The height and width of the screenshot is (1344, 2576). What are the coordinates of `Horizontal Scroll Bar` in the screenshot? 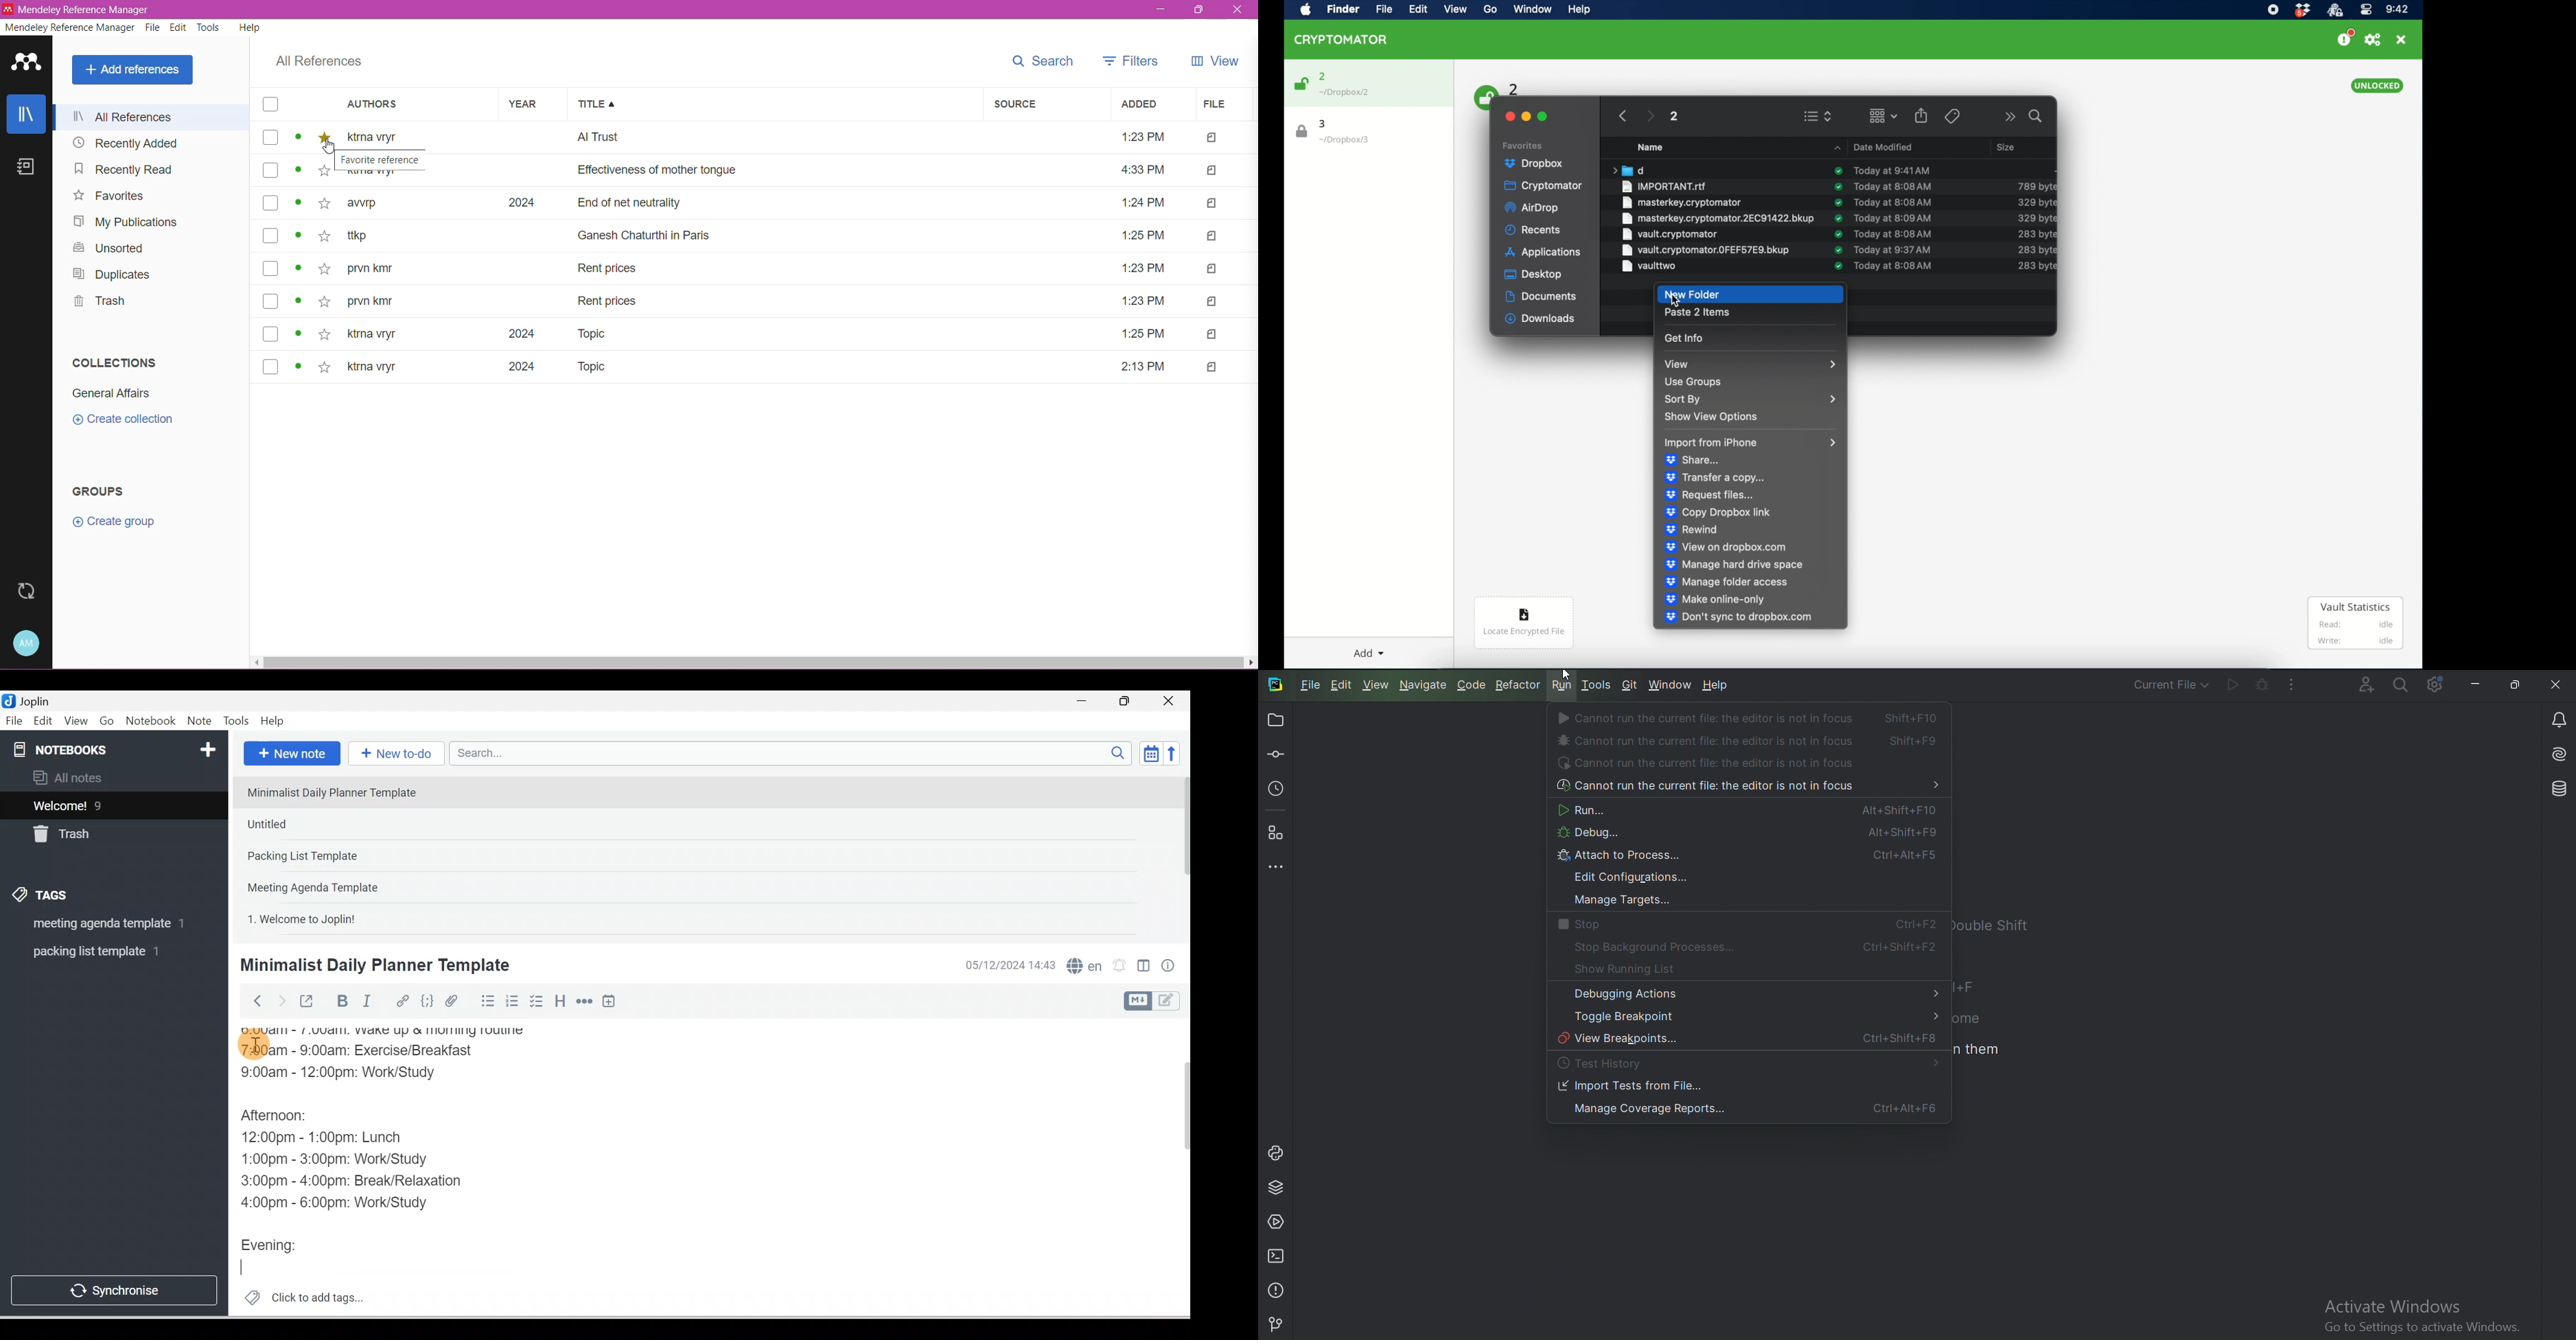 It's located at (754, 662).